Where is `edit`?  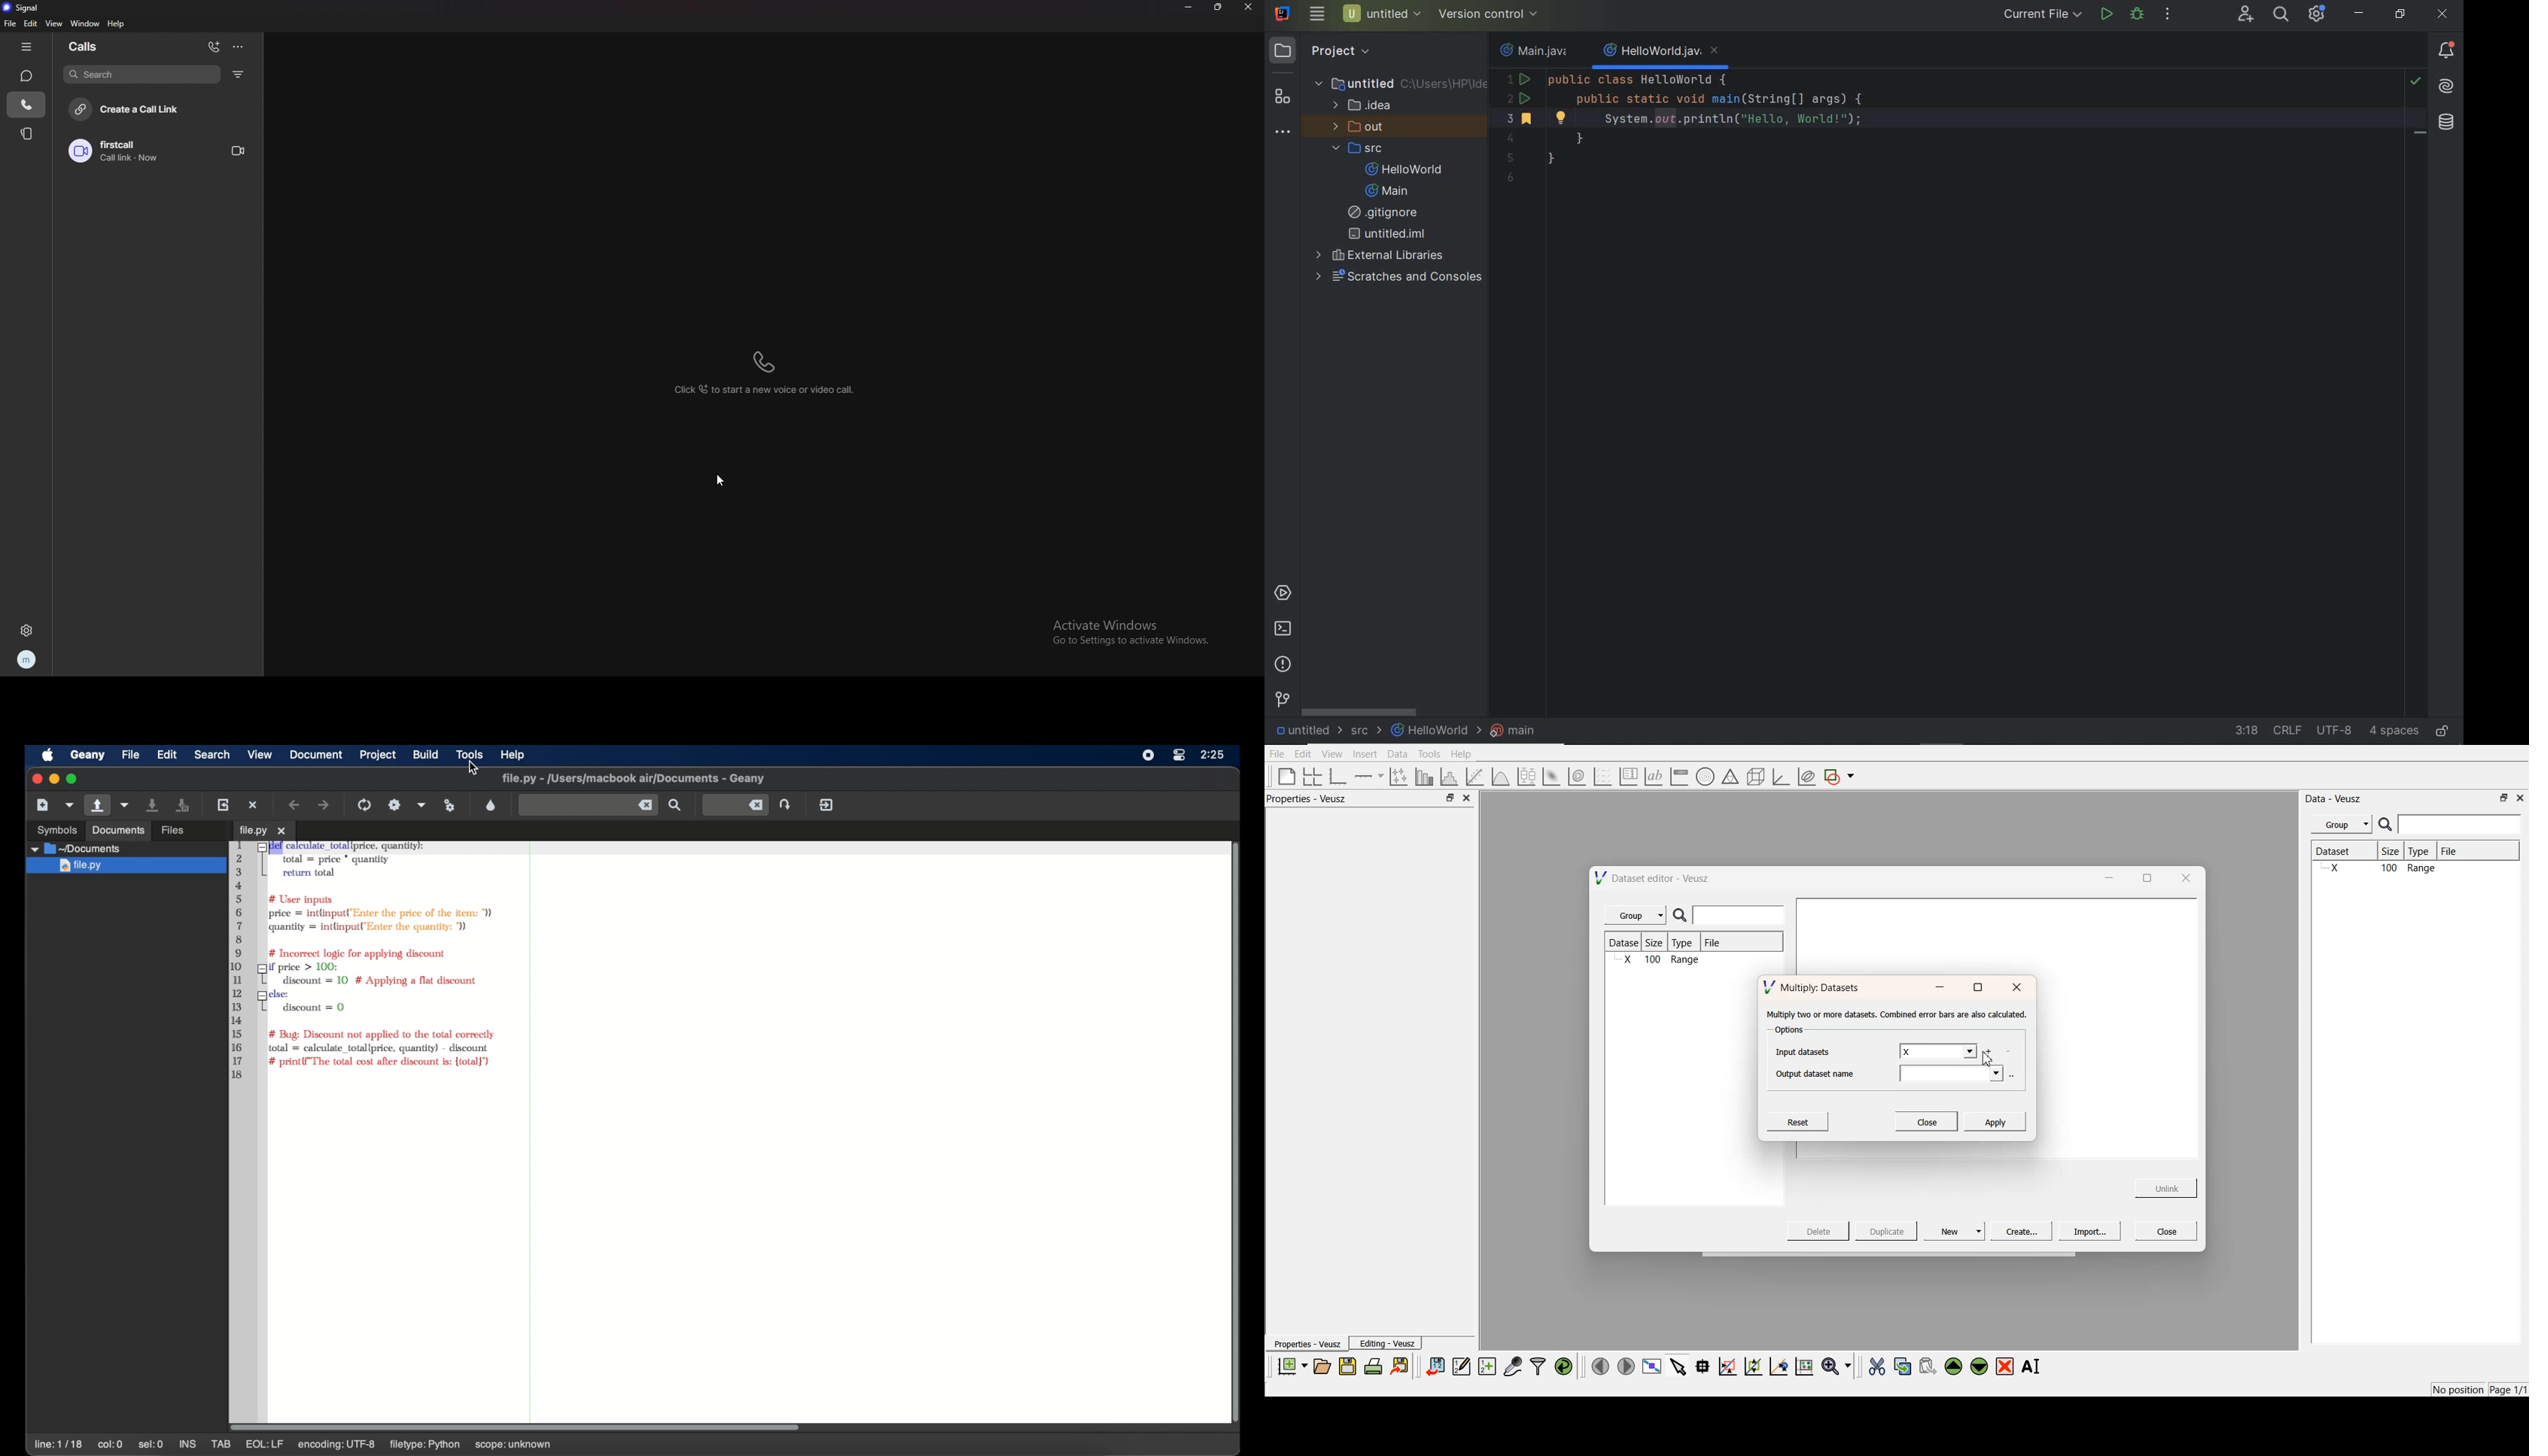 edit is located at coordinates (31, 24).